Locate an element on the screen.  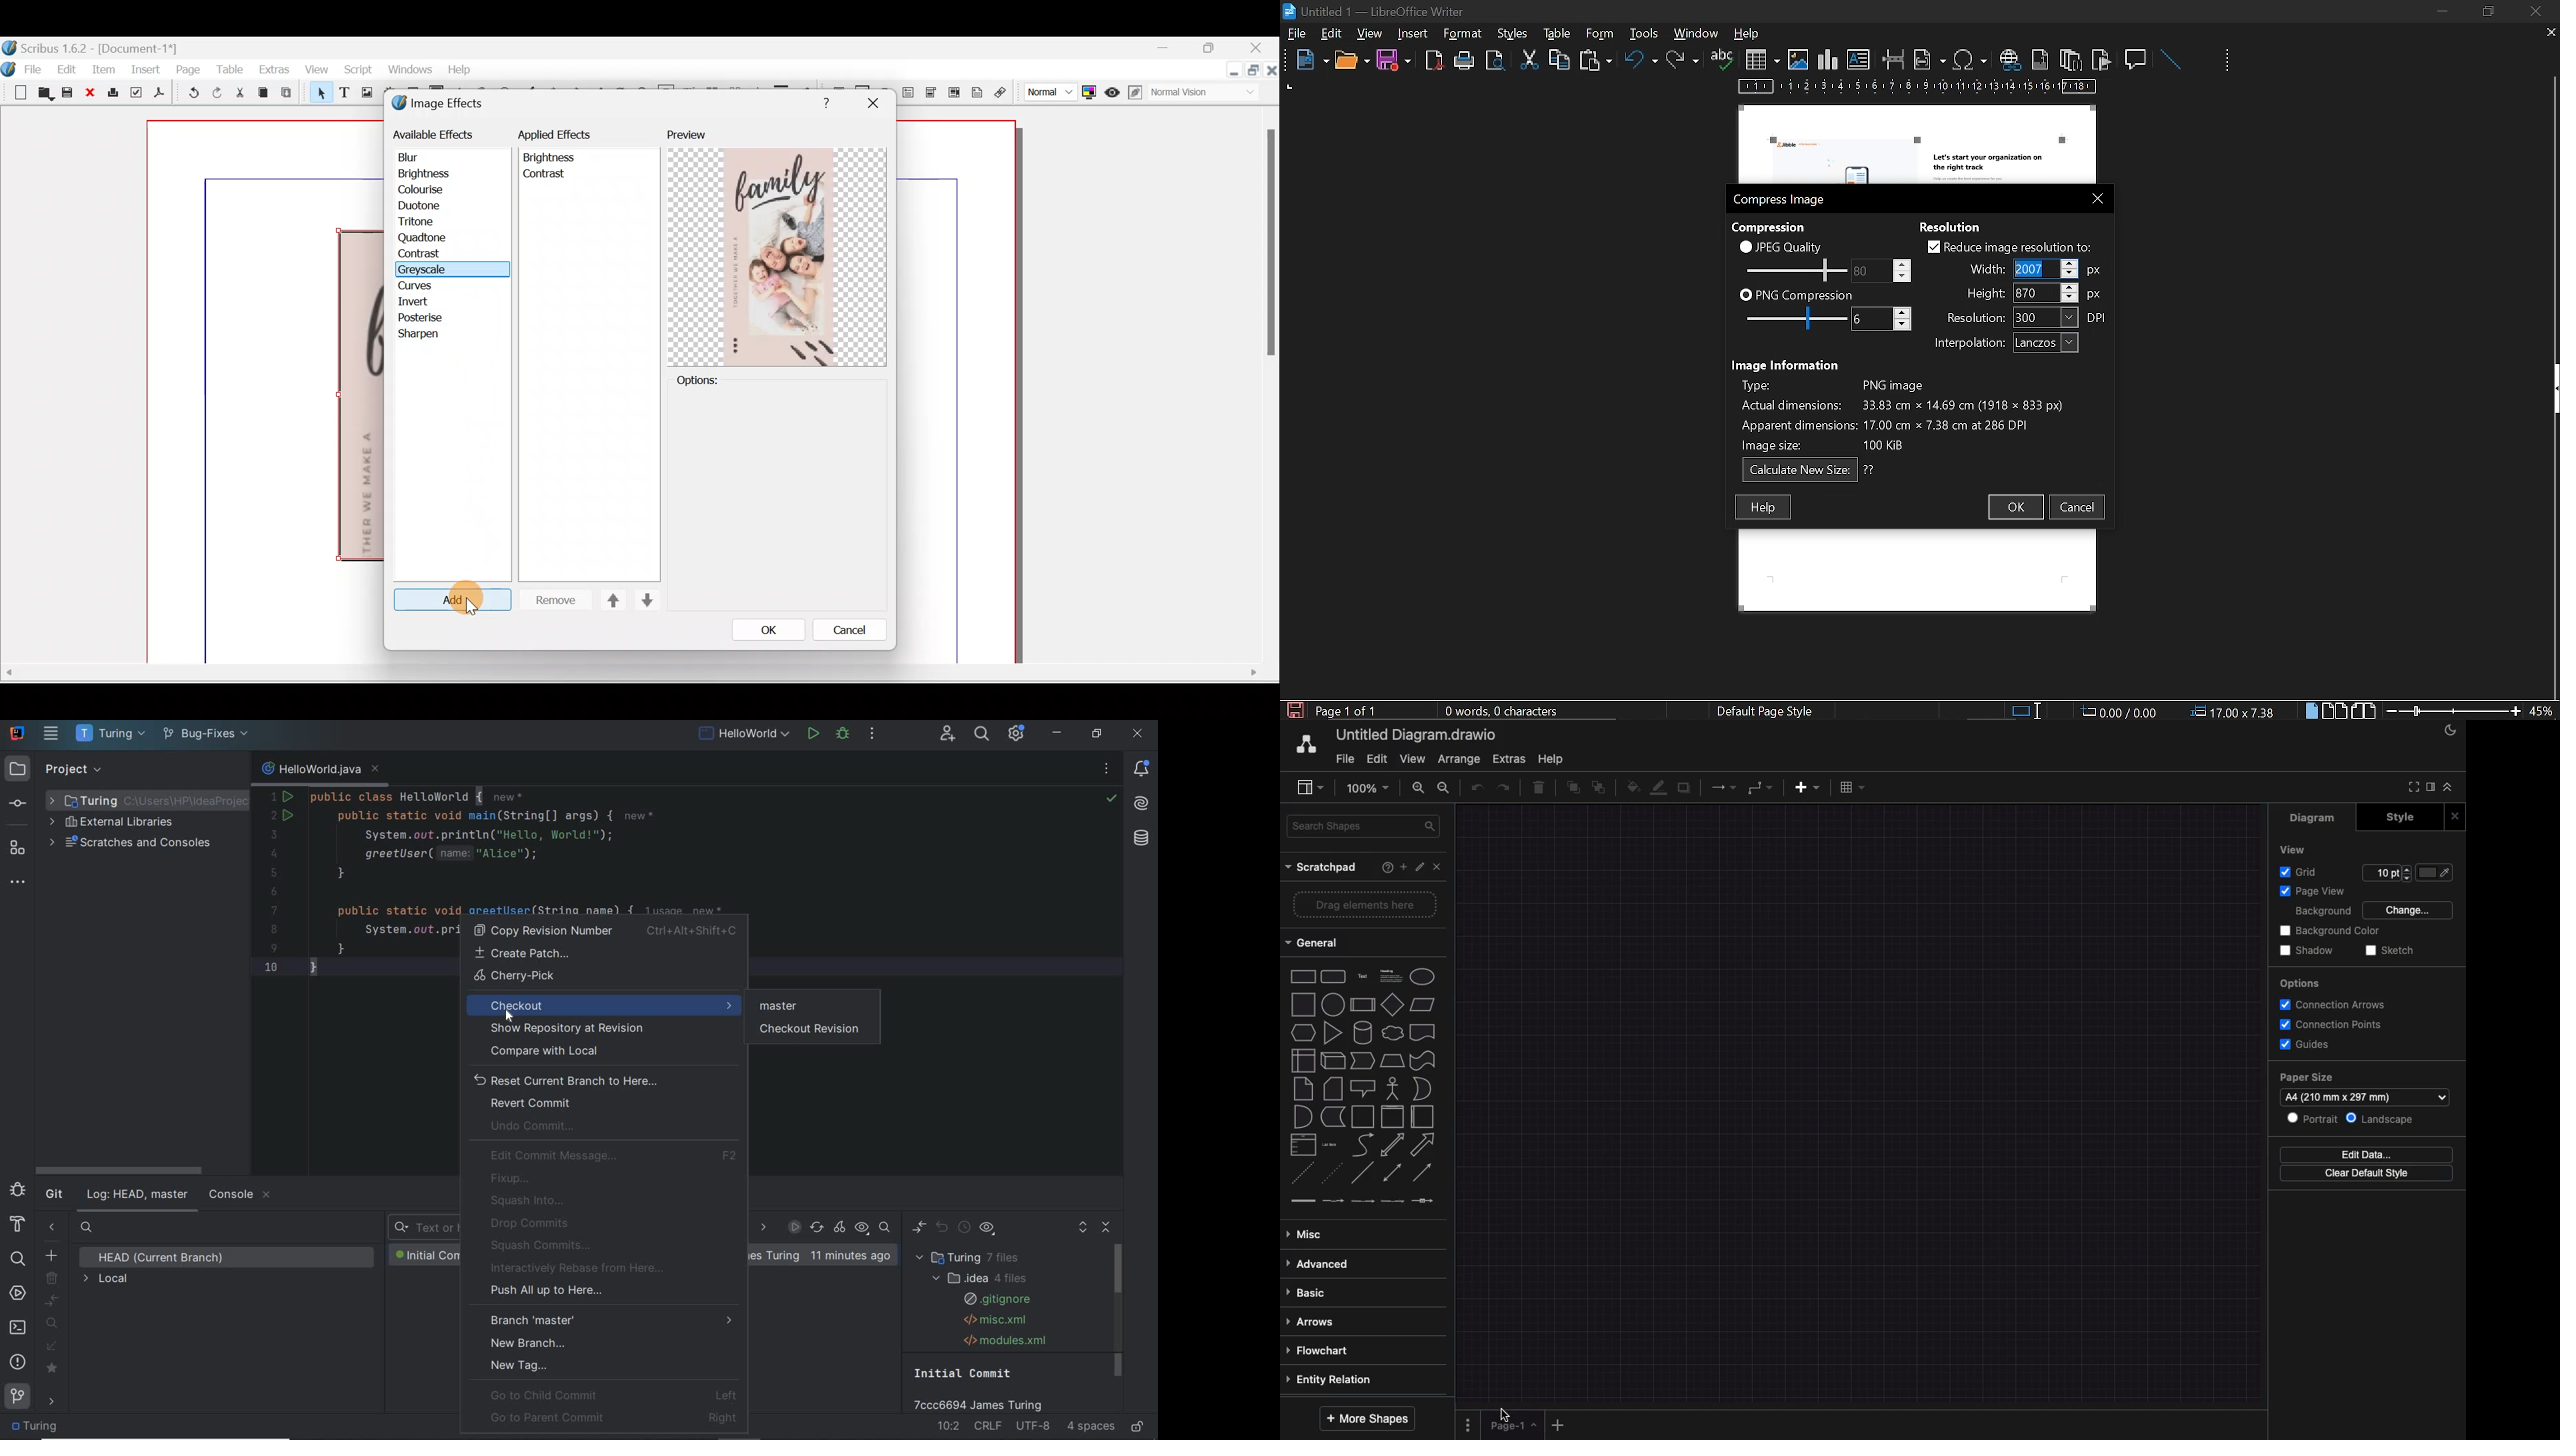
8 is located at coordinates (274, 930).